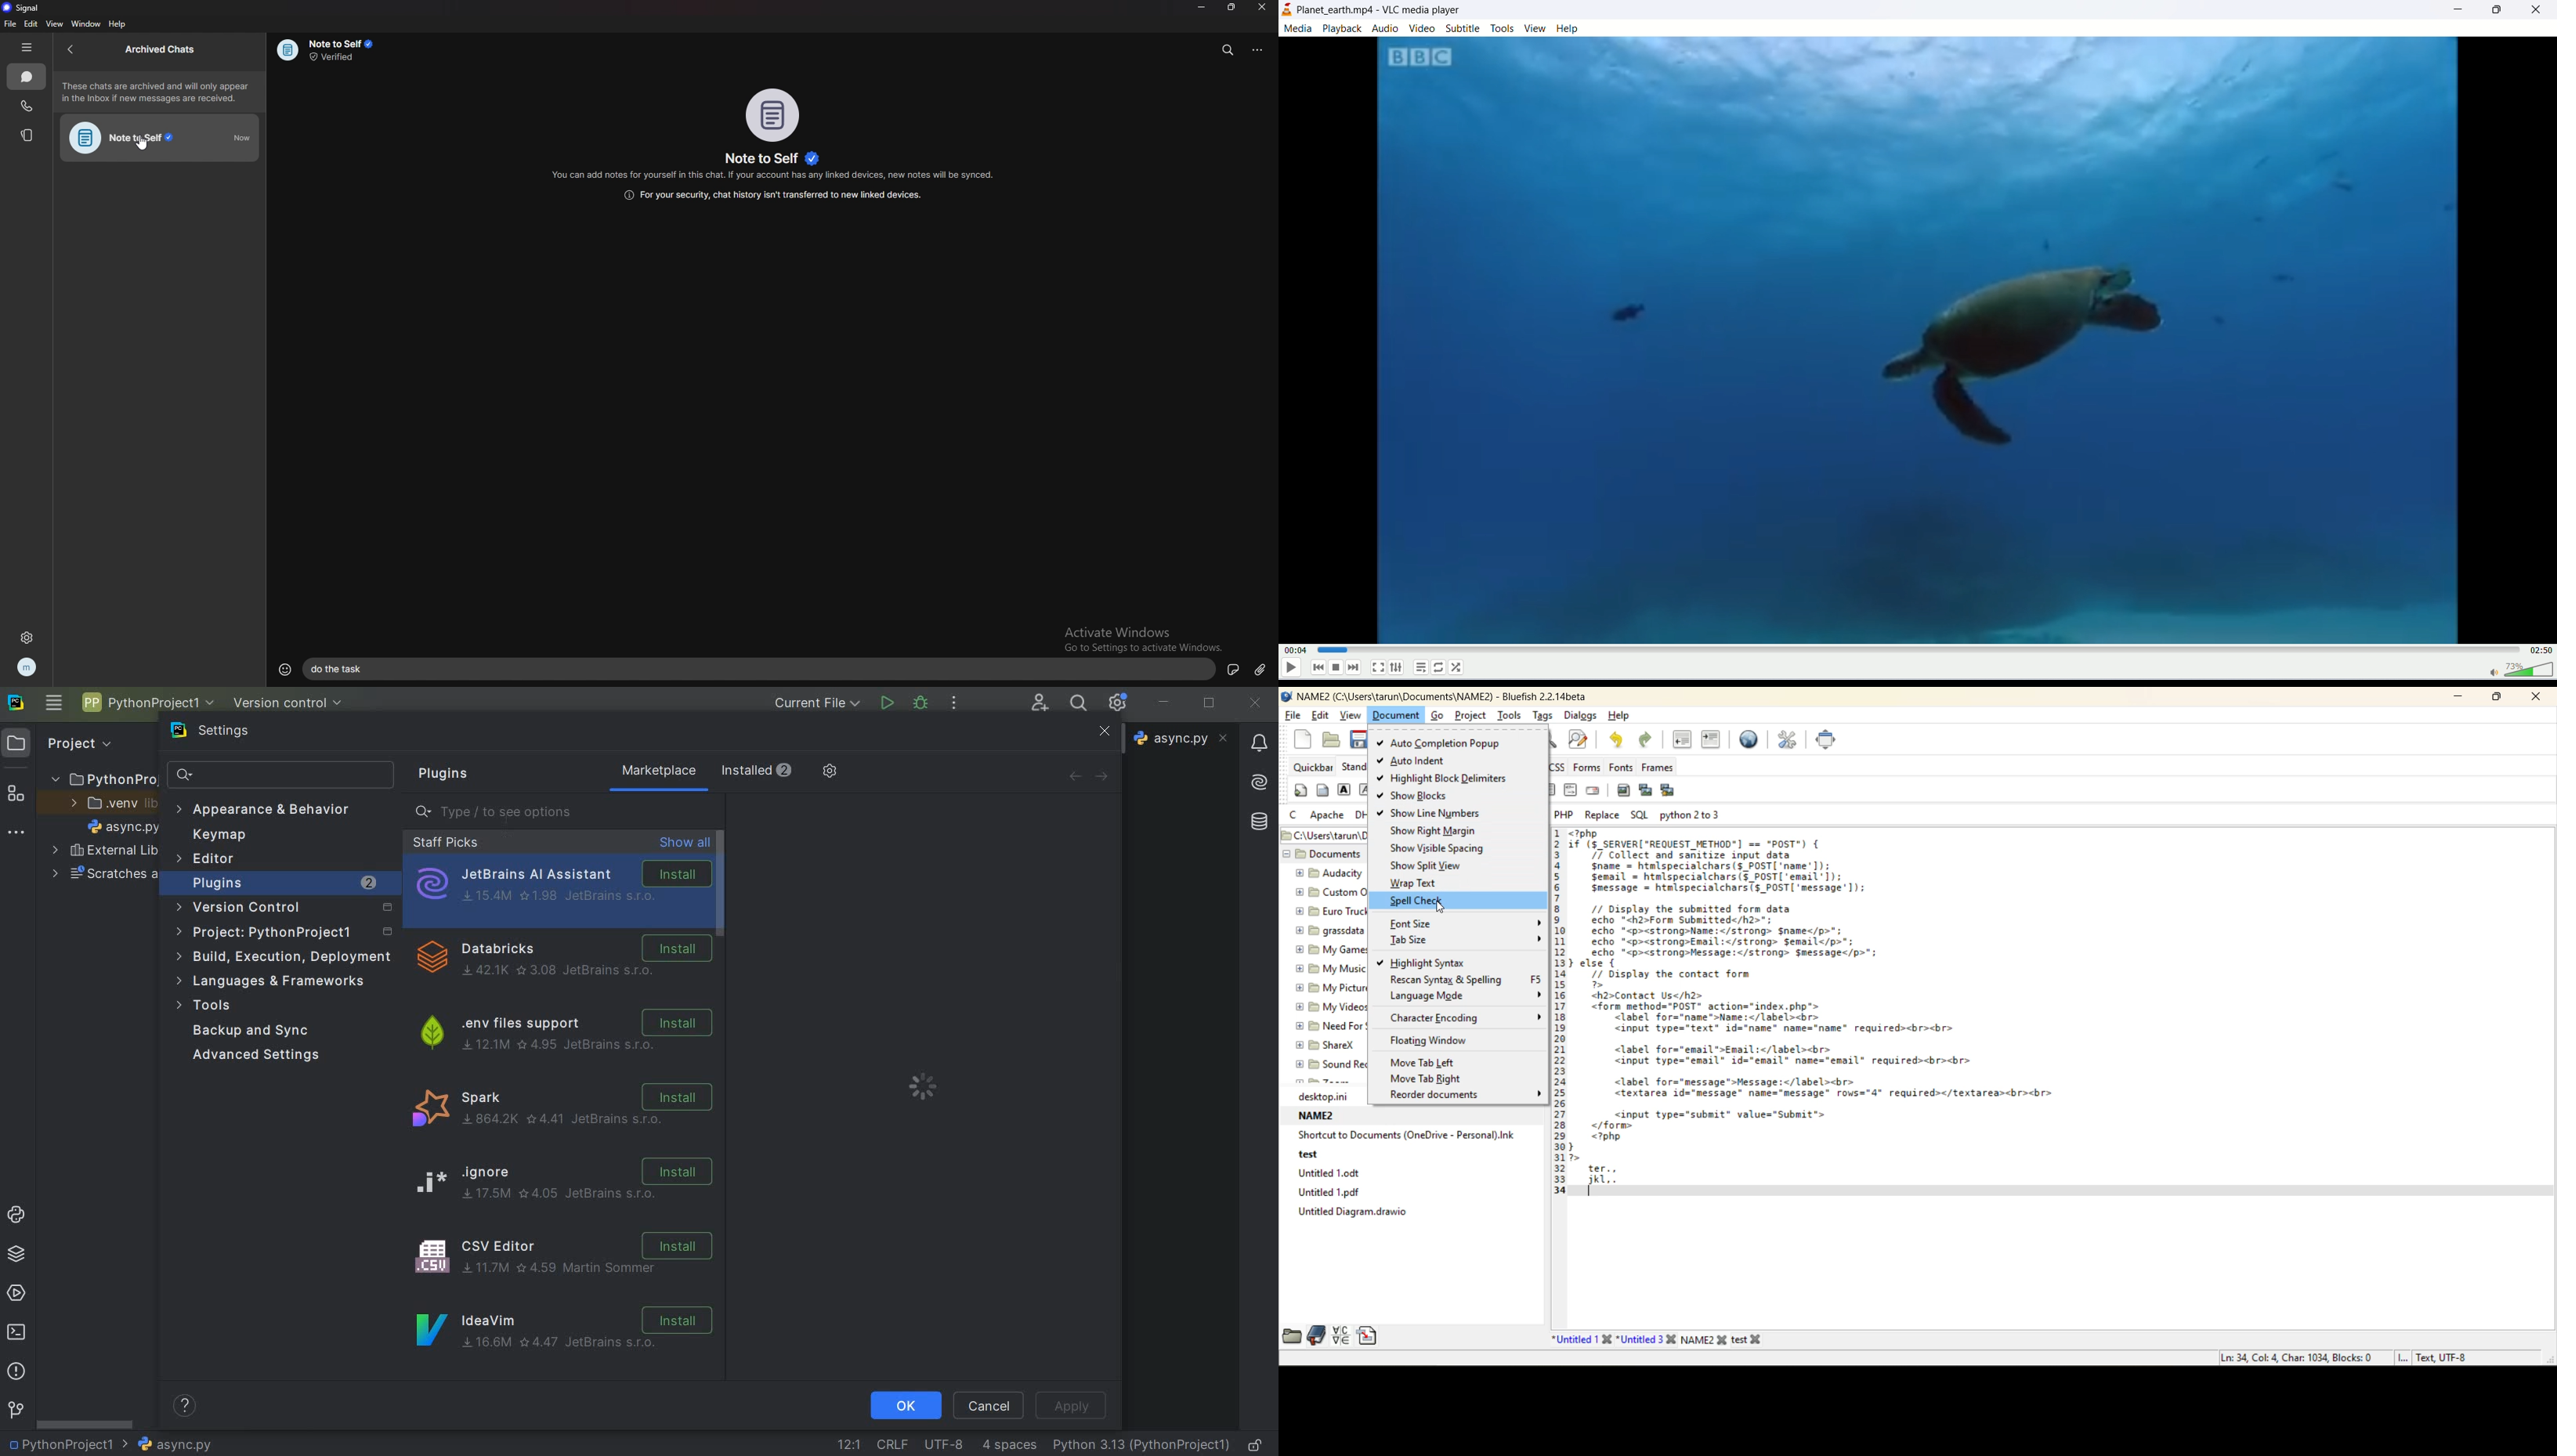  What do you see at coordinates (159, 92) in the screenshot?
I see `info` at bounding box center [159, 92].